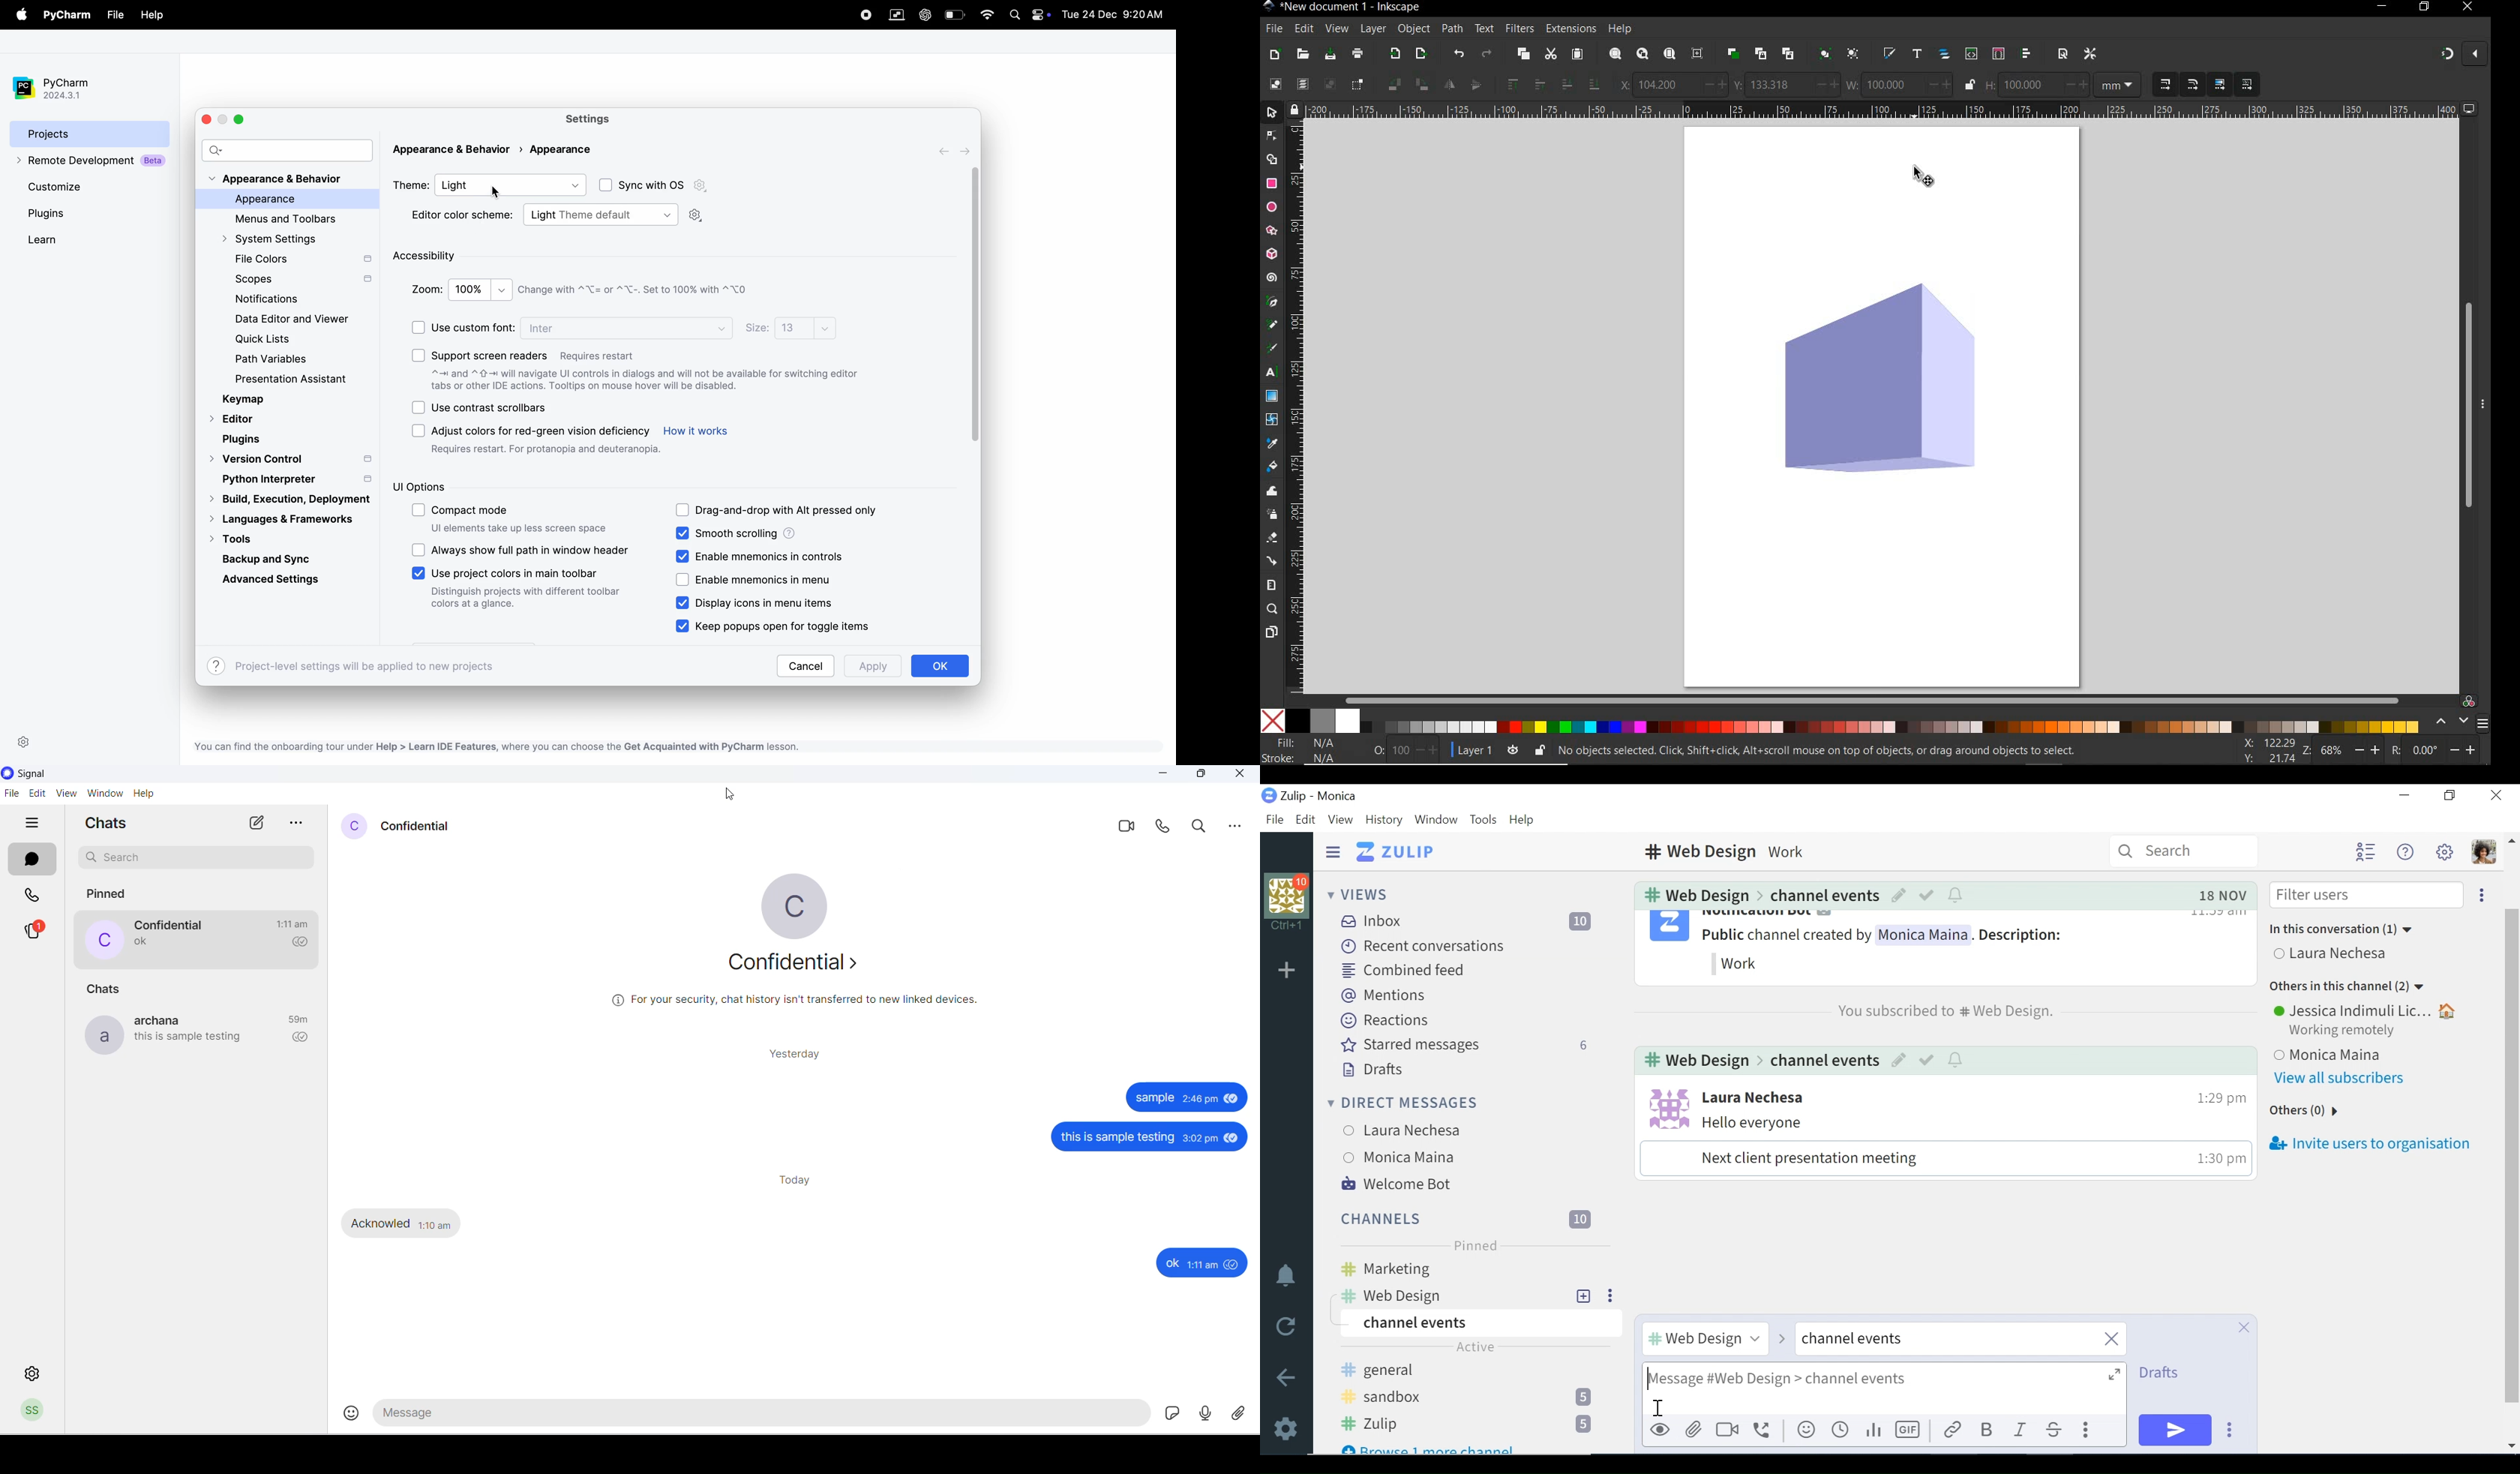 The image size is (2520, 1484). Describe the element at coordinates (1823, 53) in the screenshot. I see `group` at that location.